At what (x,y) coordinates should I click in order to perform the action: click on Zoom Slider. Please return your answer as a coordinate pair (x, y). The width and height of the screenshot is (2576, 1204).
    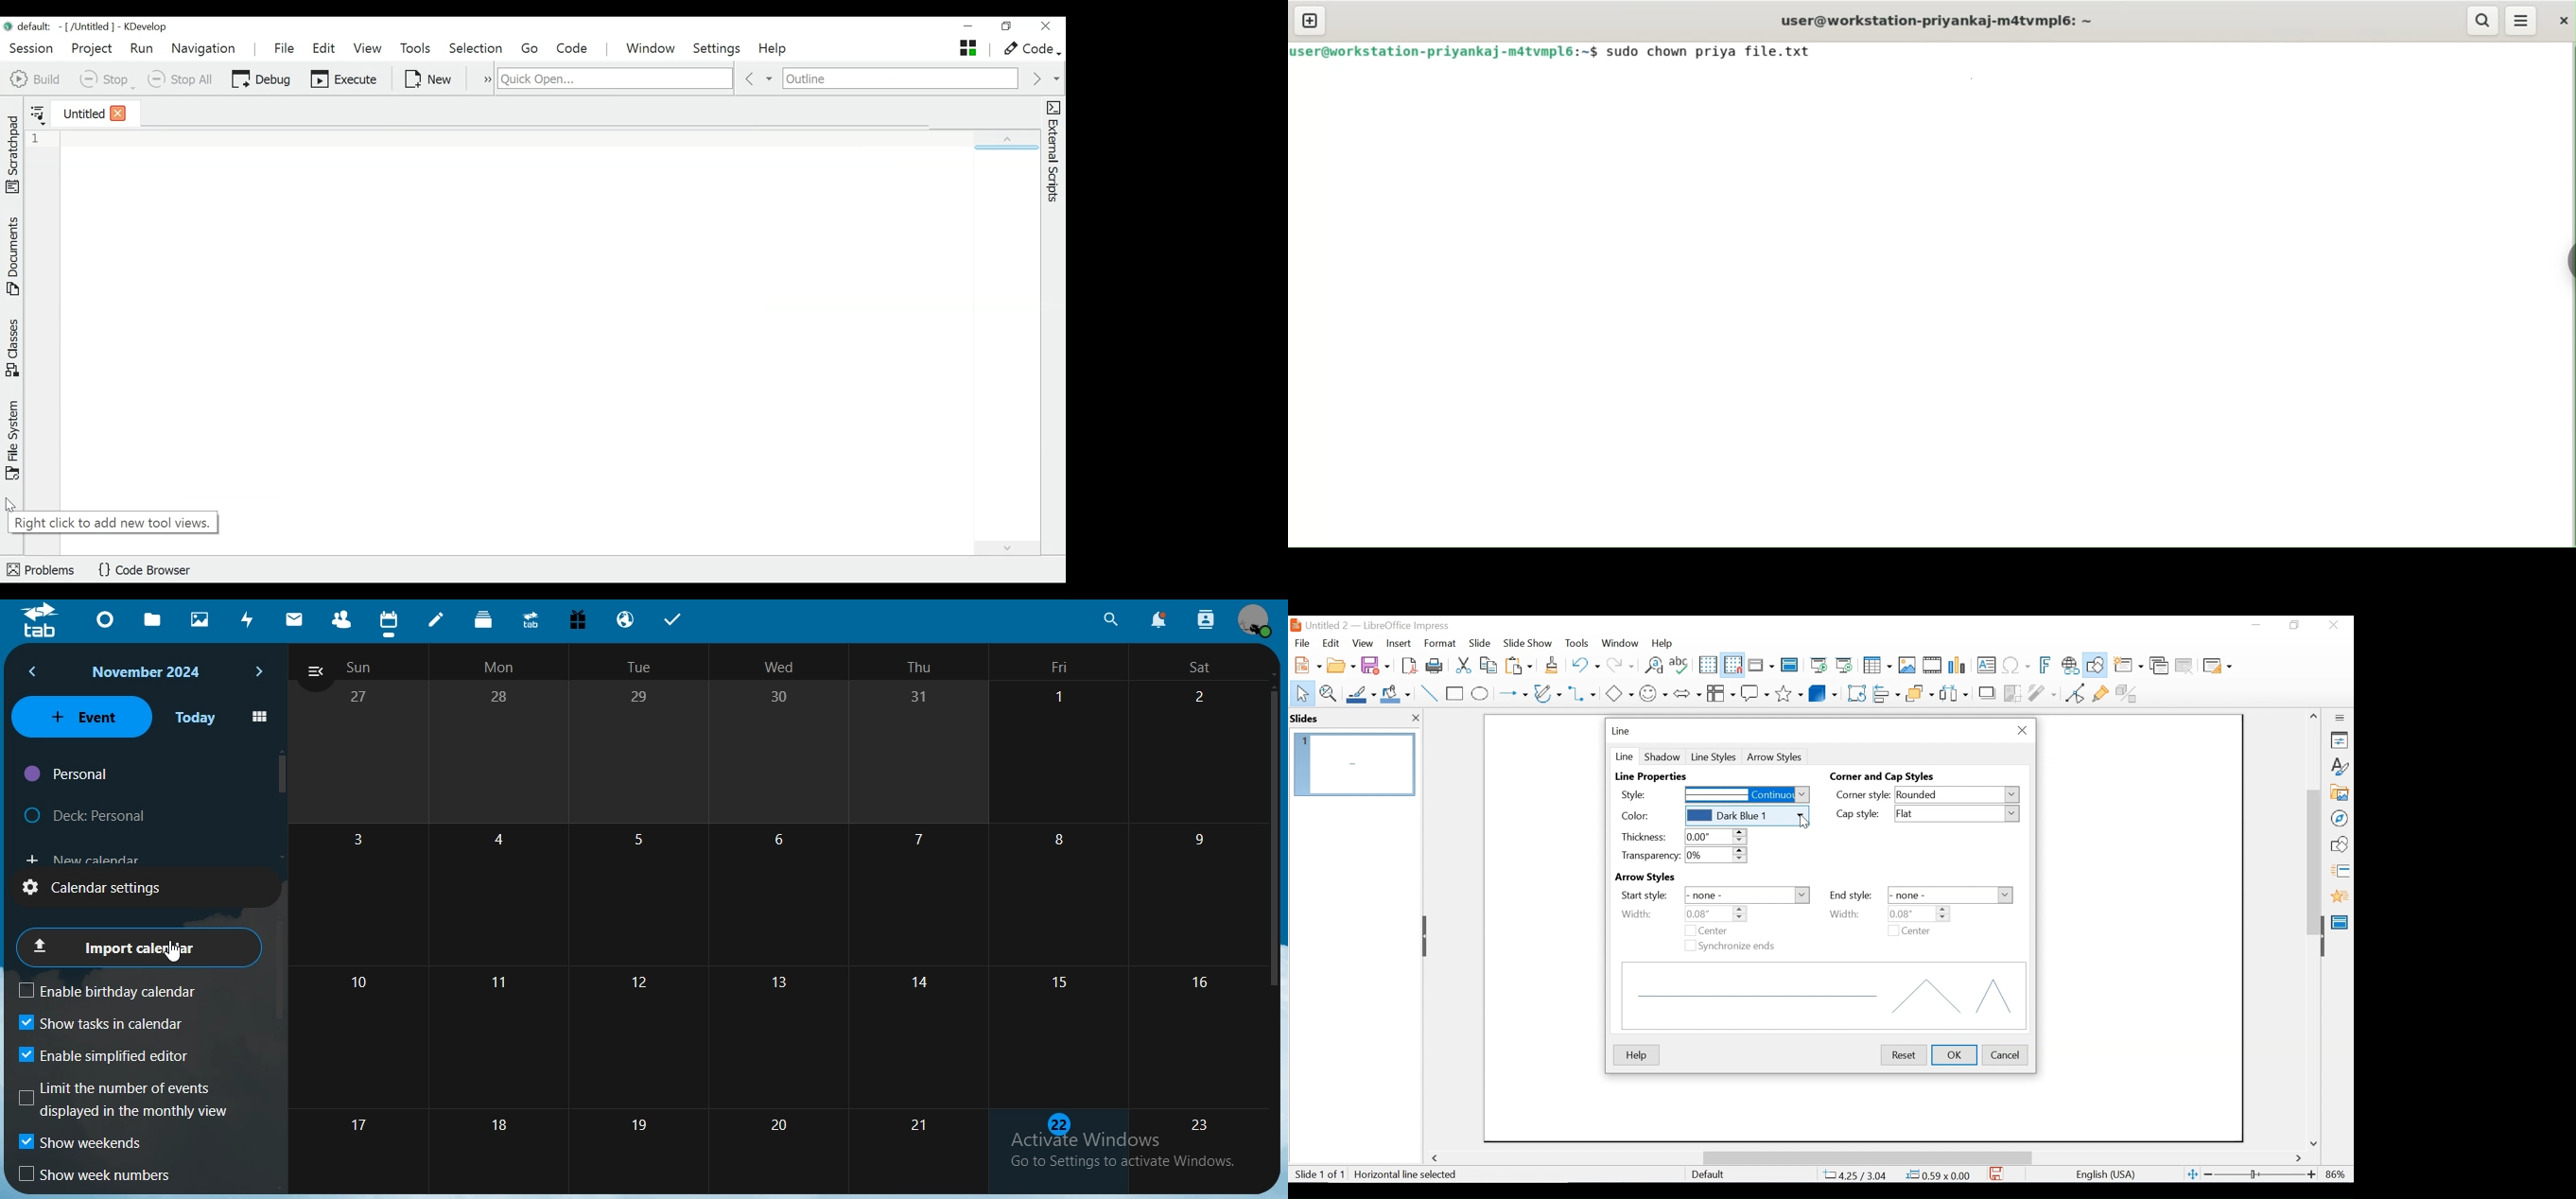
    Looking at the image, I should click on (2259, 1175).